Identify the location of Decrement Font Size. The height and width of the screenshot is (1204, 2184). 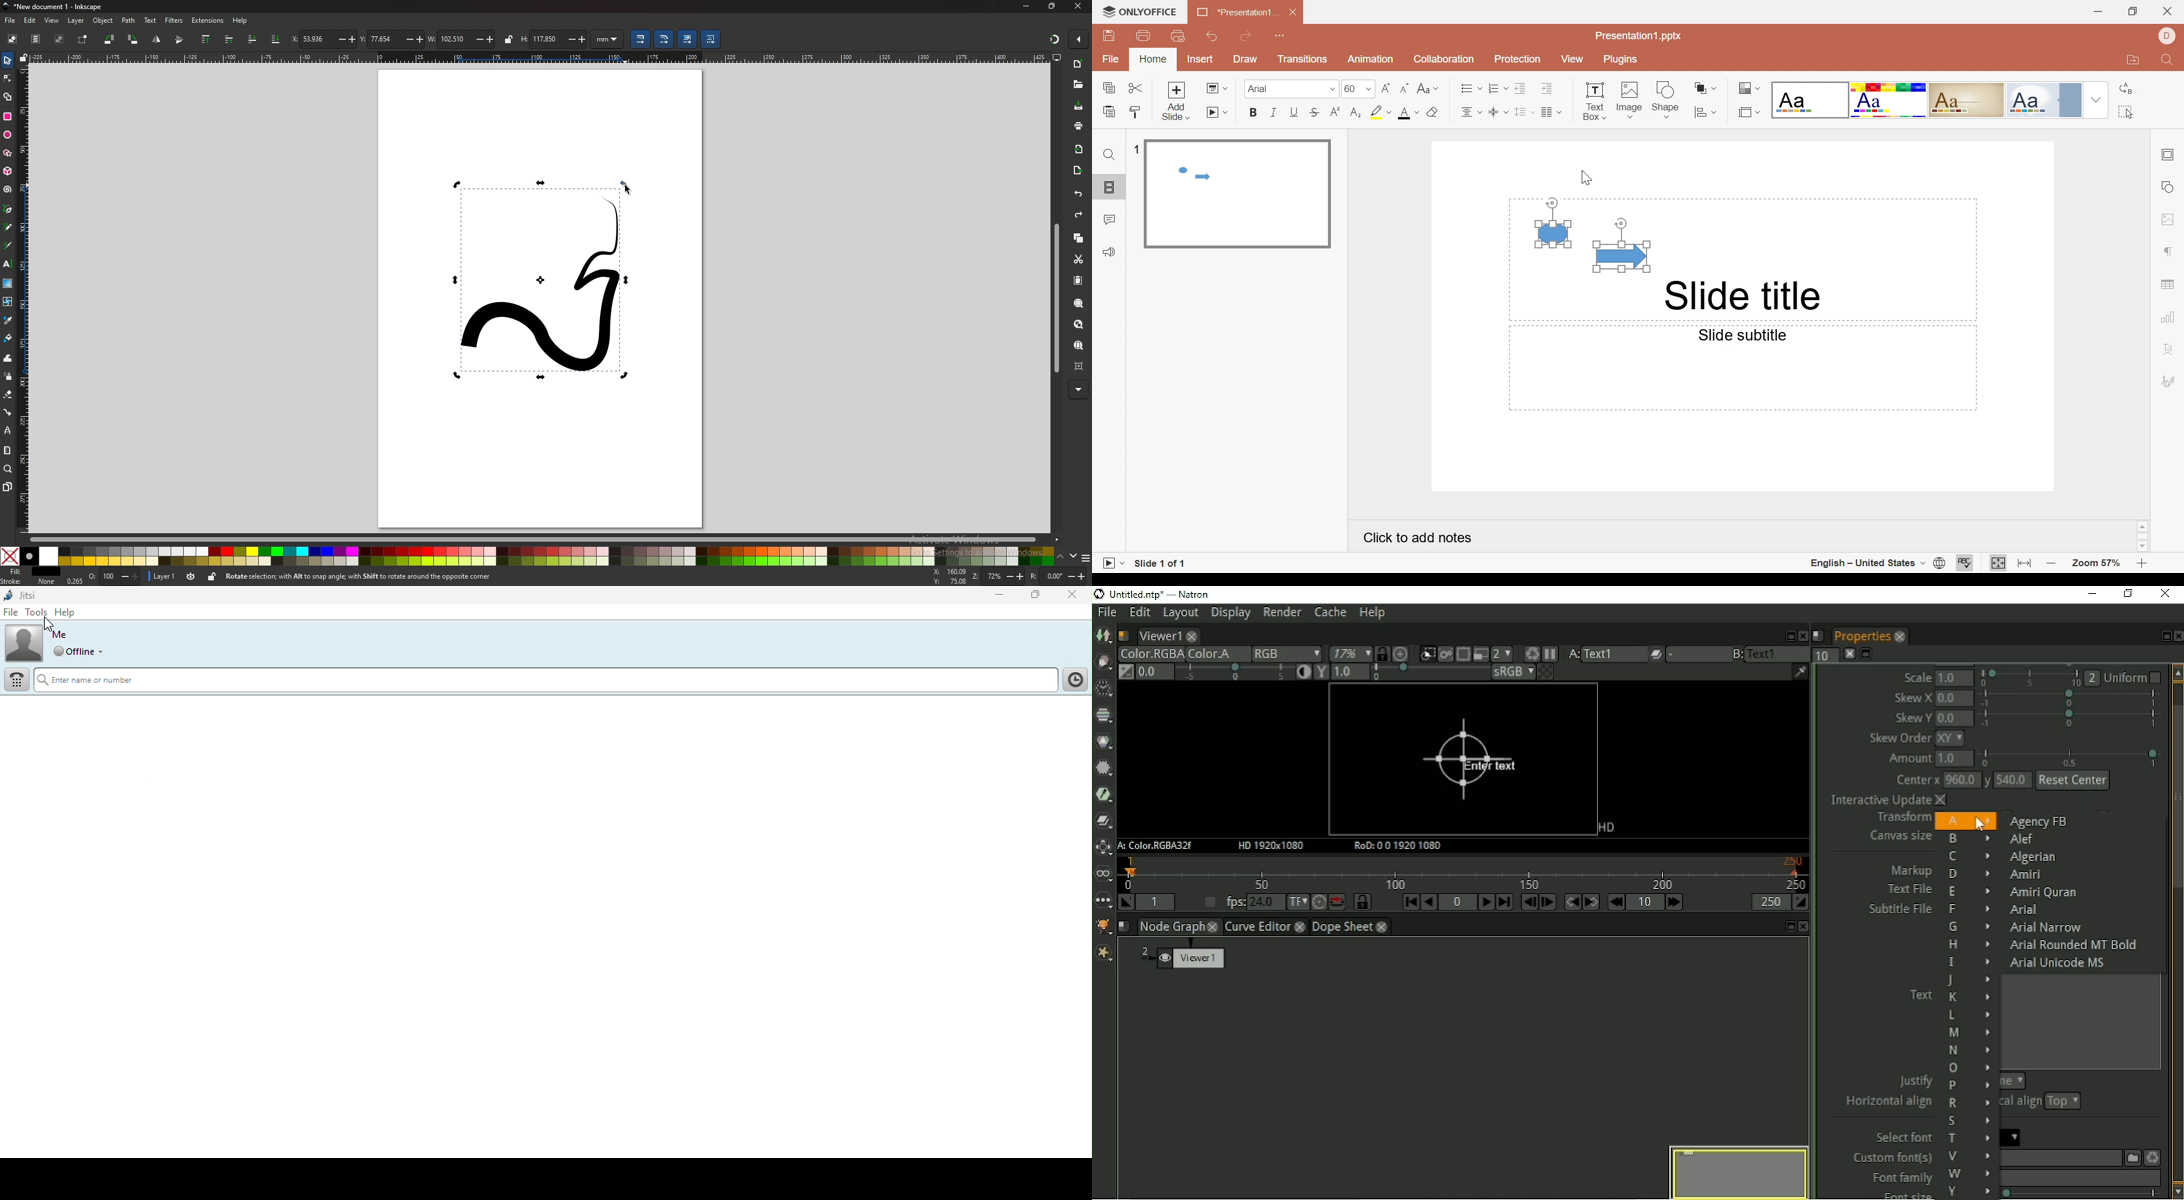
(1404, 85).